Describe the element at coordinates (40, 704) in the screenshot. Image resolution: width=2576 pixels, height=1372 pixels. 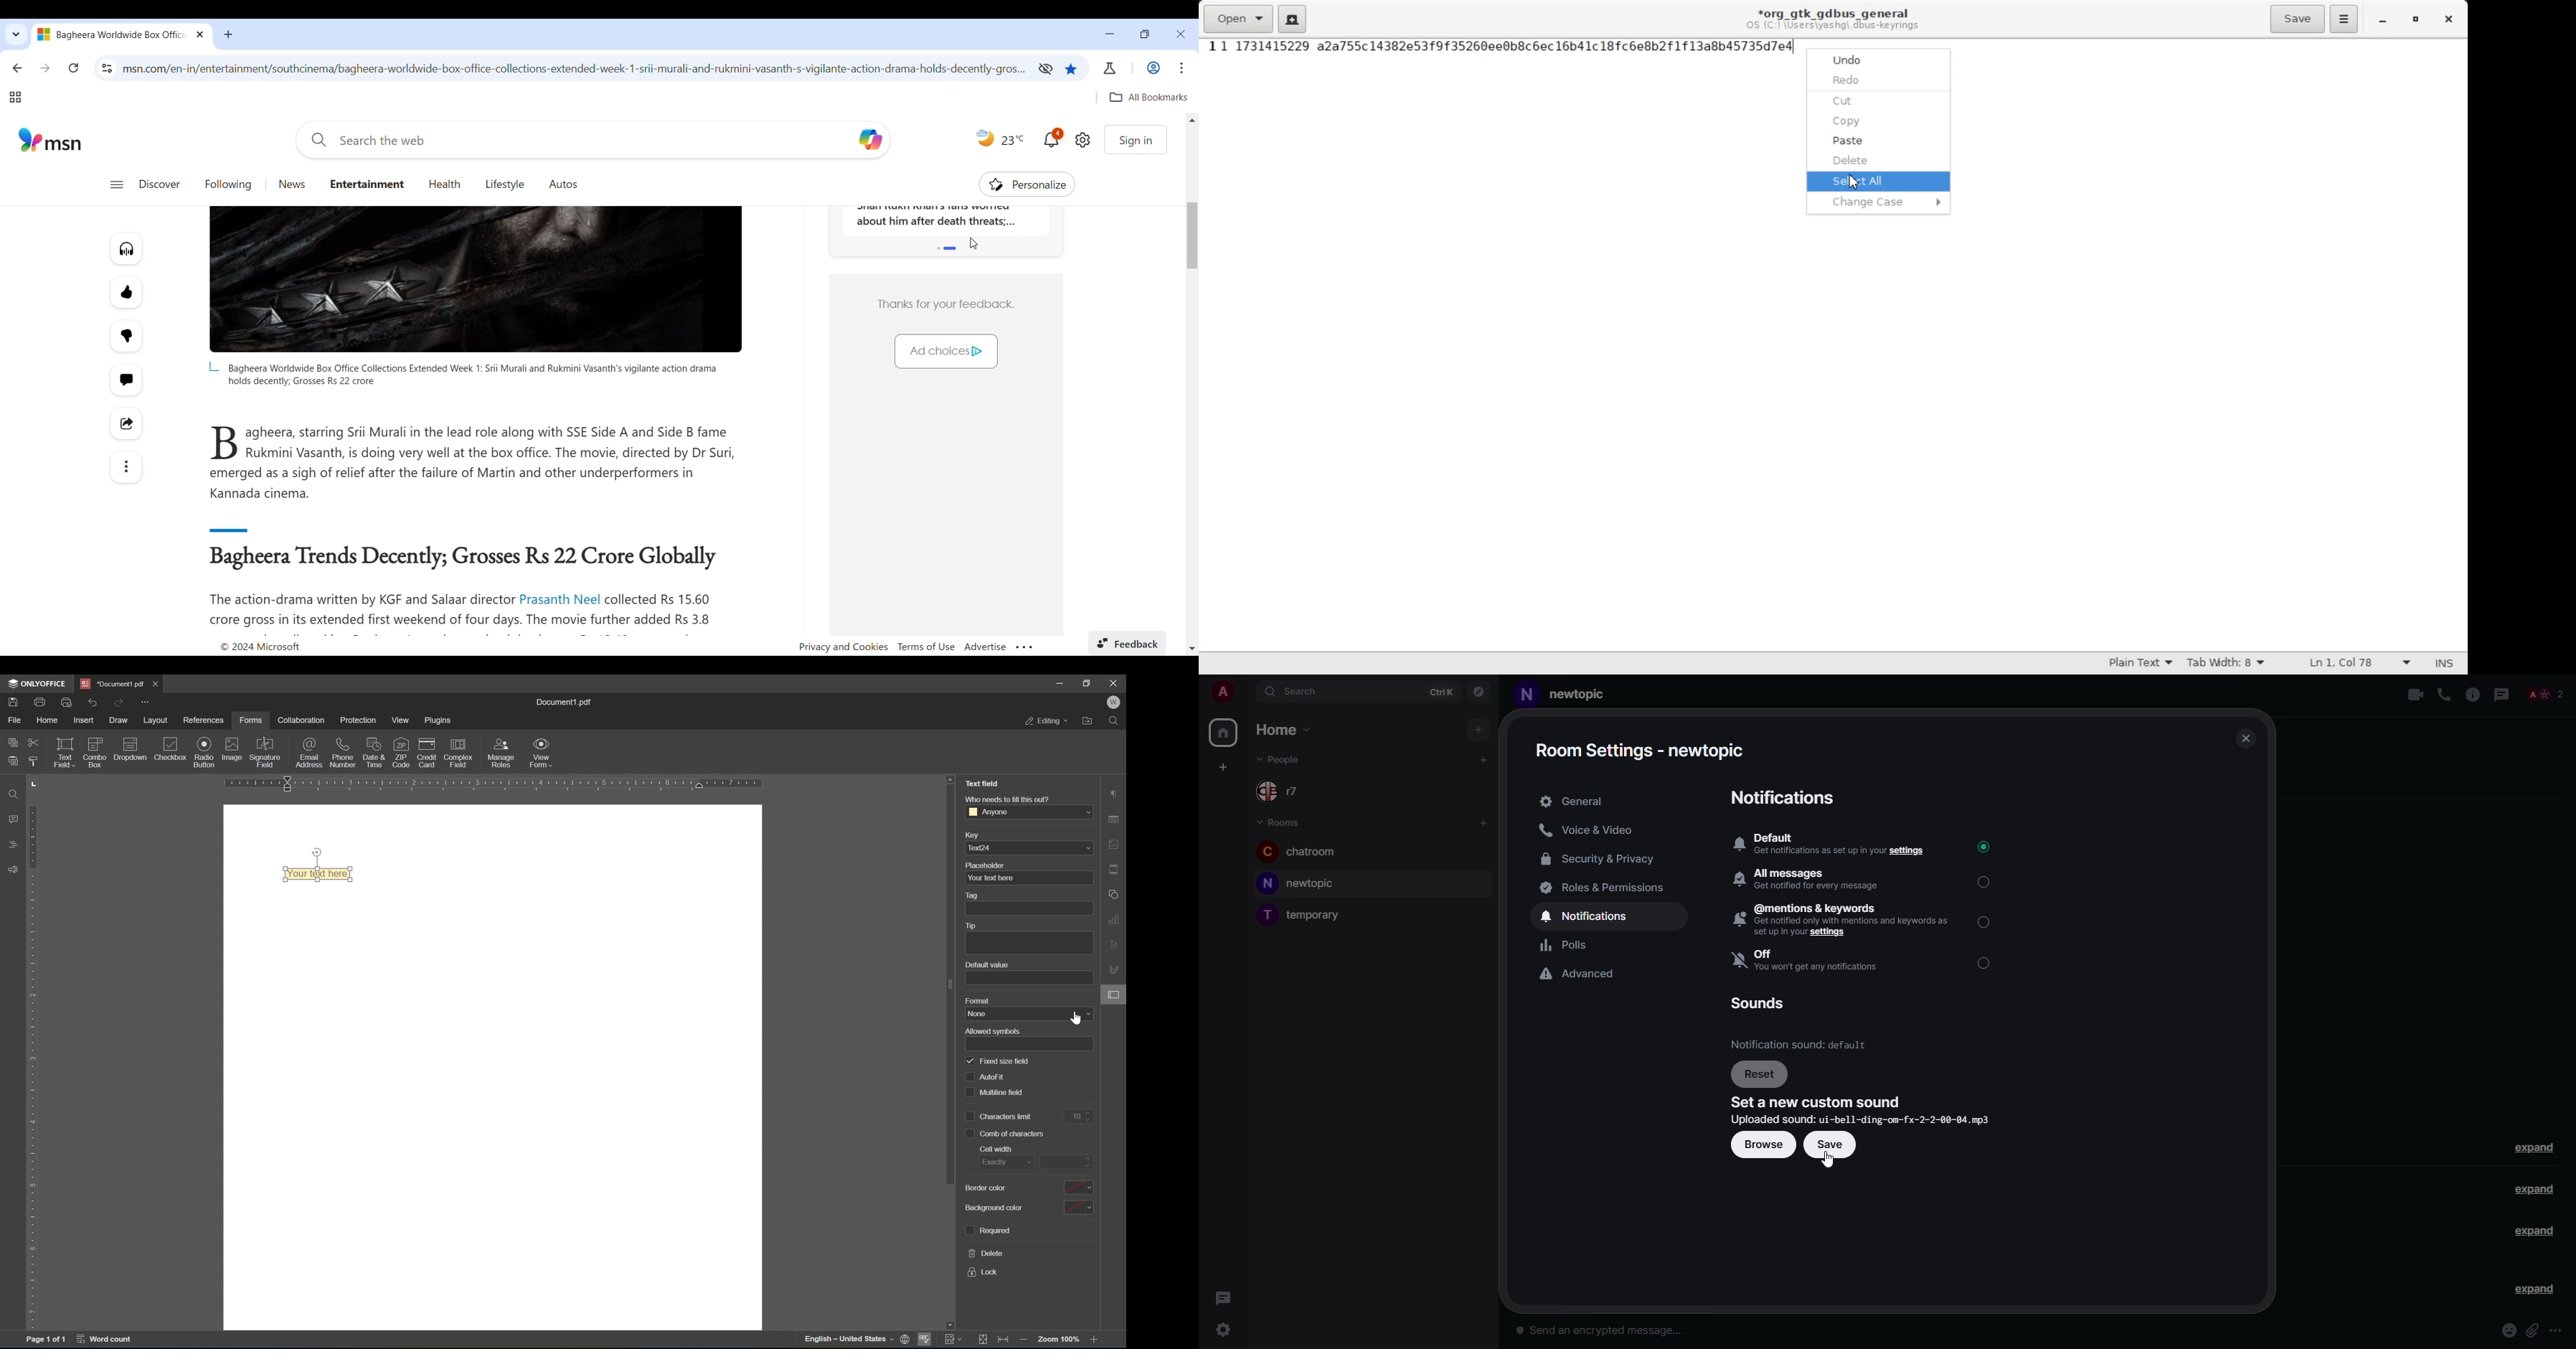
I see `print` at that location.